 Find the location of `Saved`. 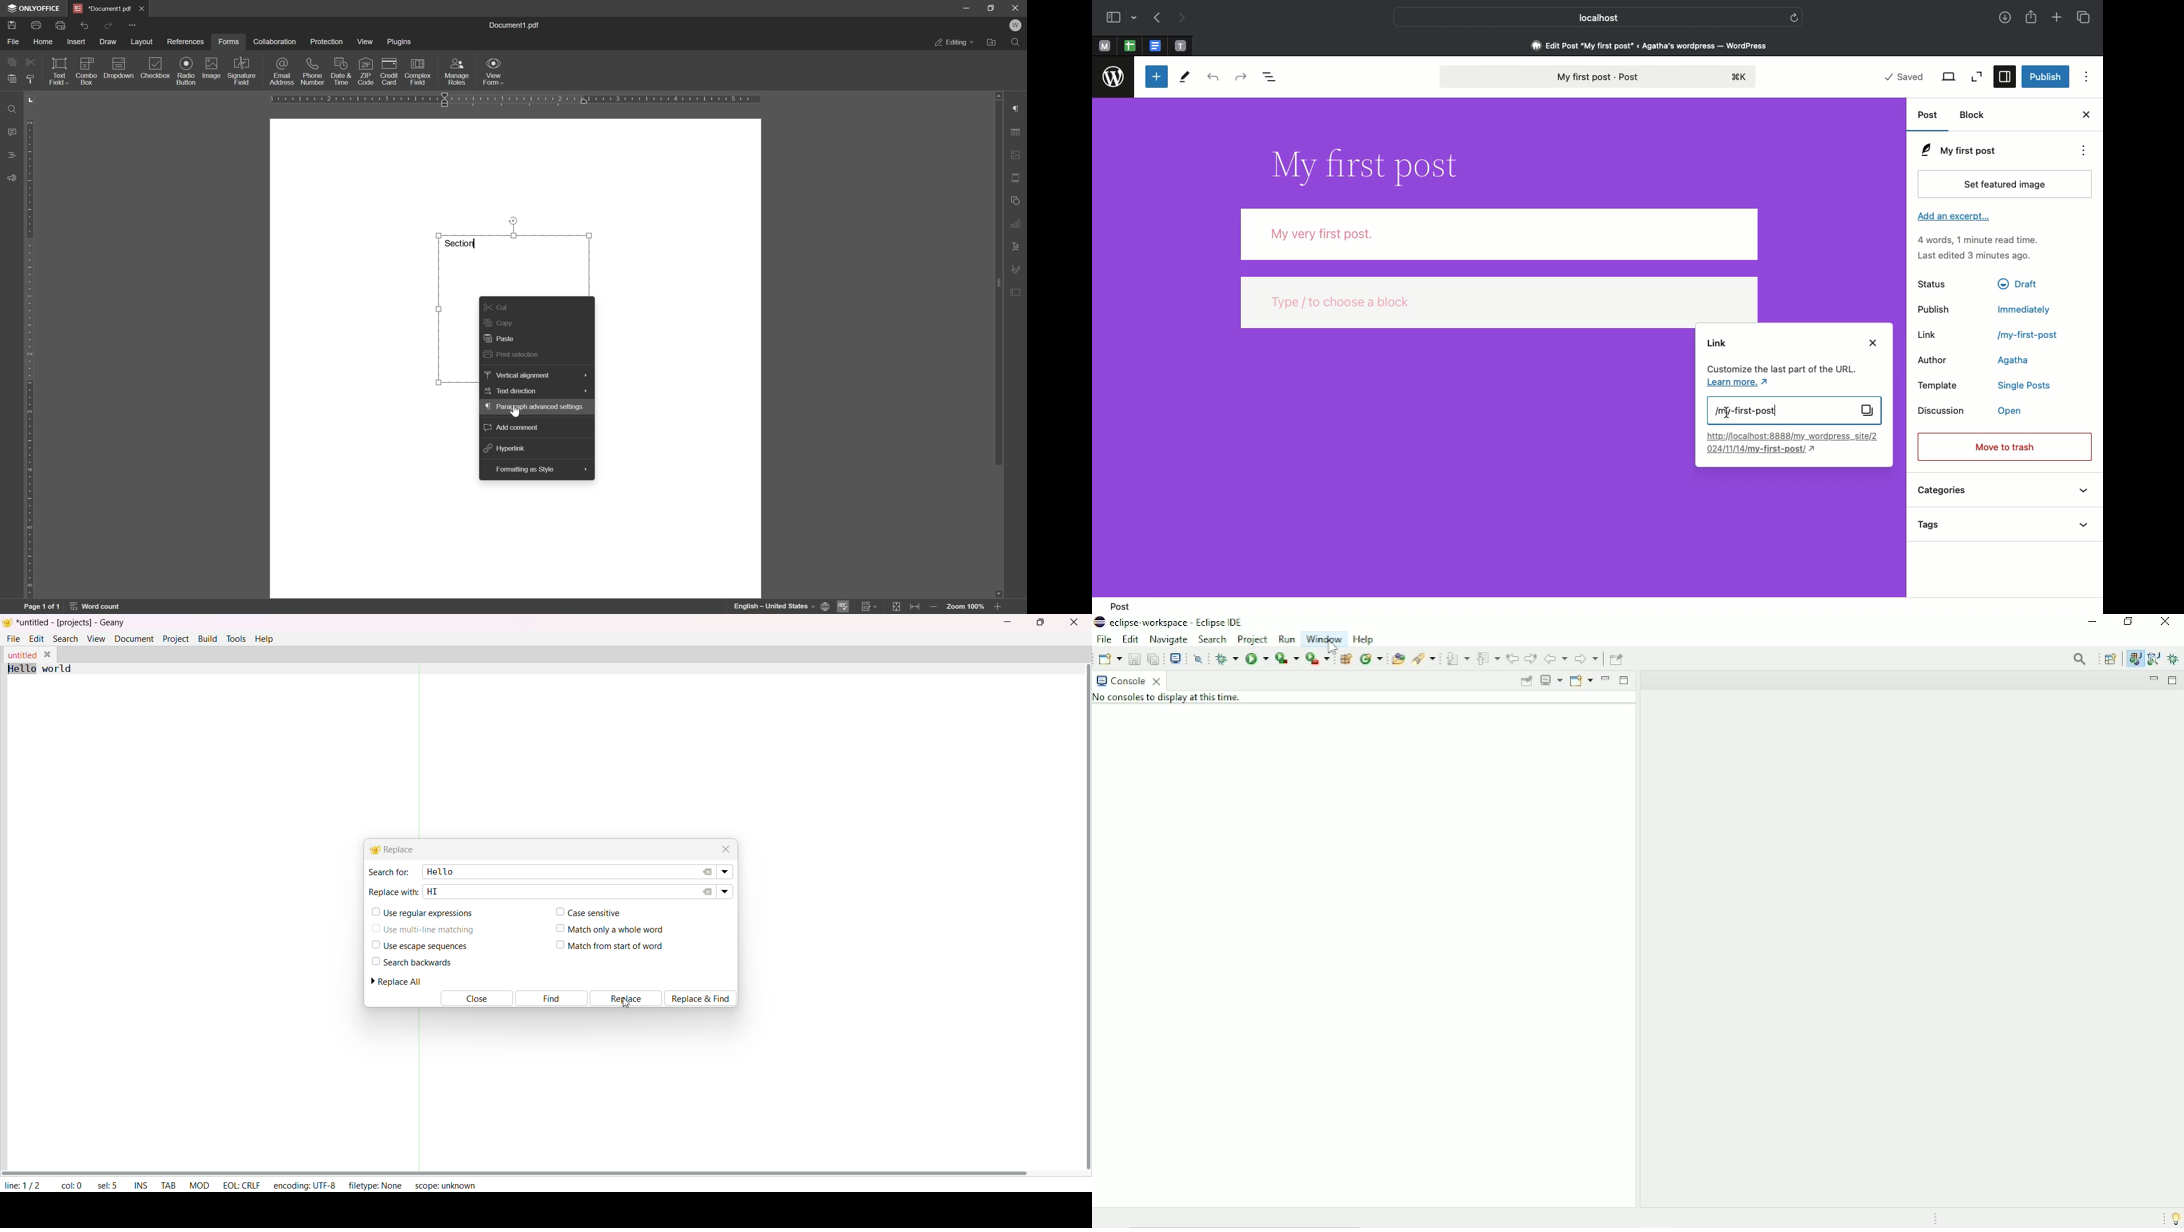

Saved is located at coordinates (1905, 77).